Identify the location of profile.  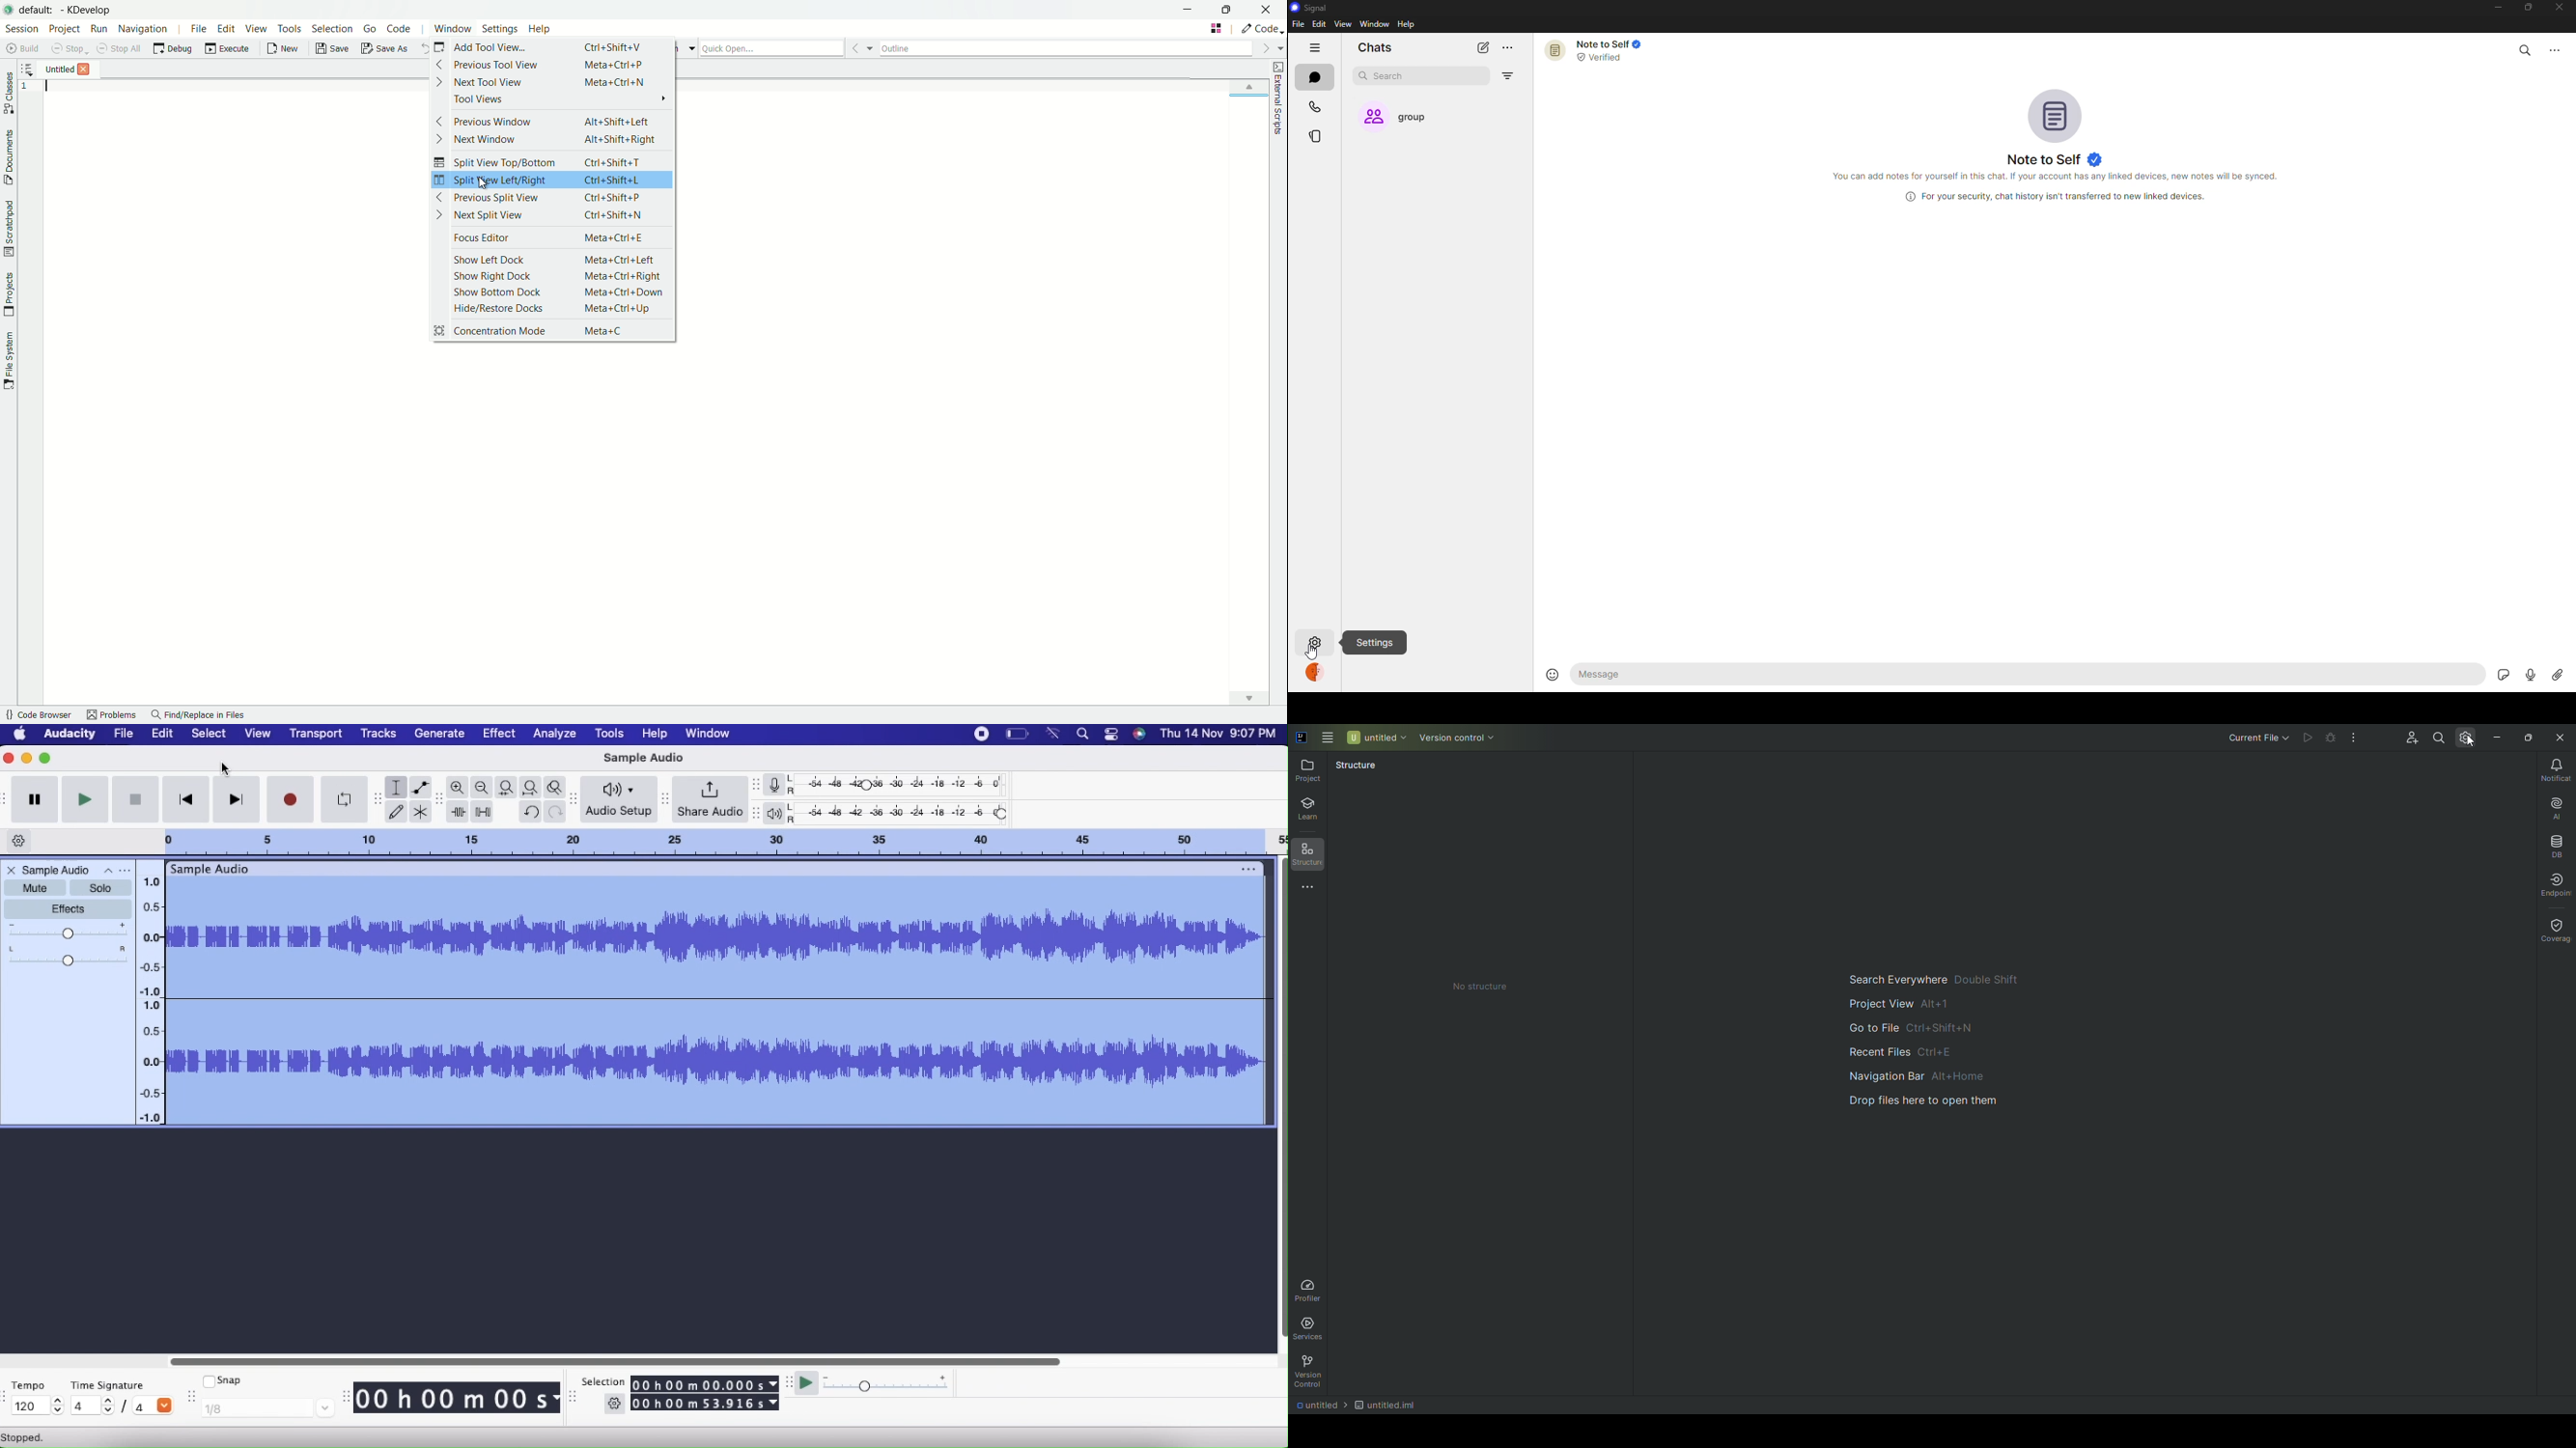
(1318, 675).